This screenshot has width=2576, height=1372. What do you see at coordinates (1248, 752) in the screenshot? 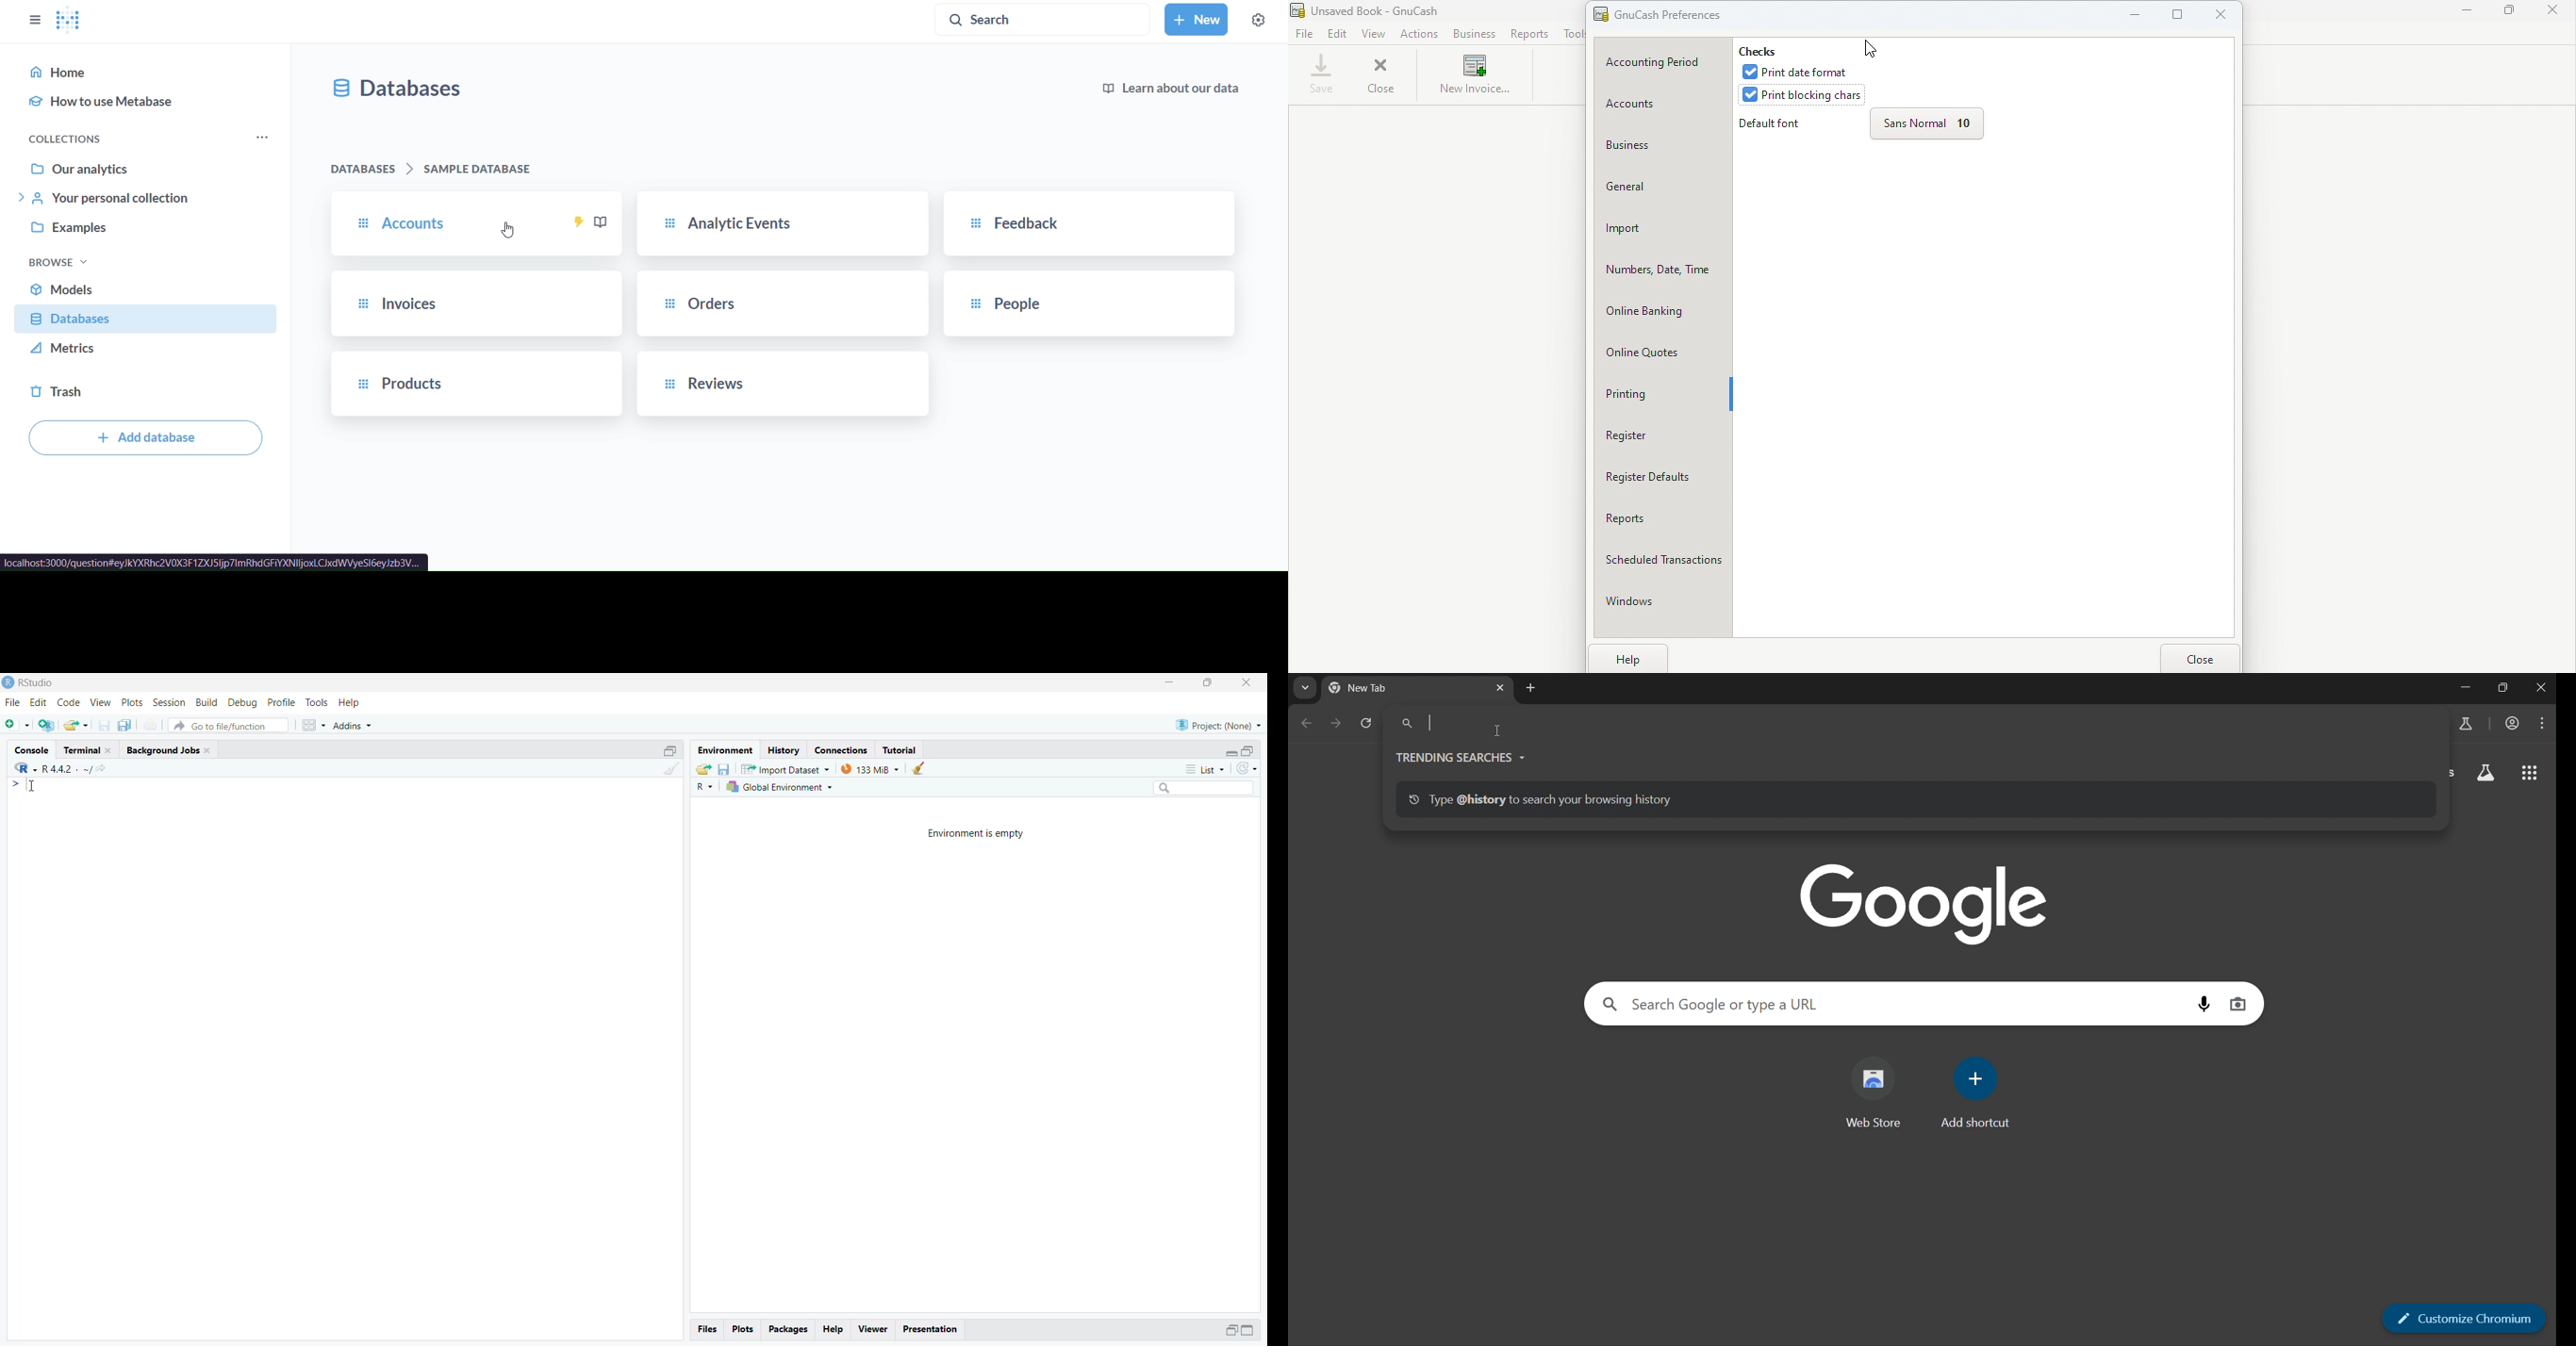
I see `Maximize` at bounding box center [1248, 752].